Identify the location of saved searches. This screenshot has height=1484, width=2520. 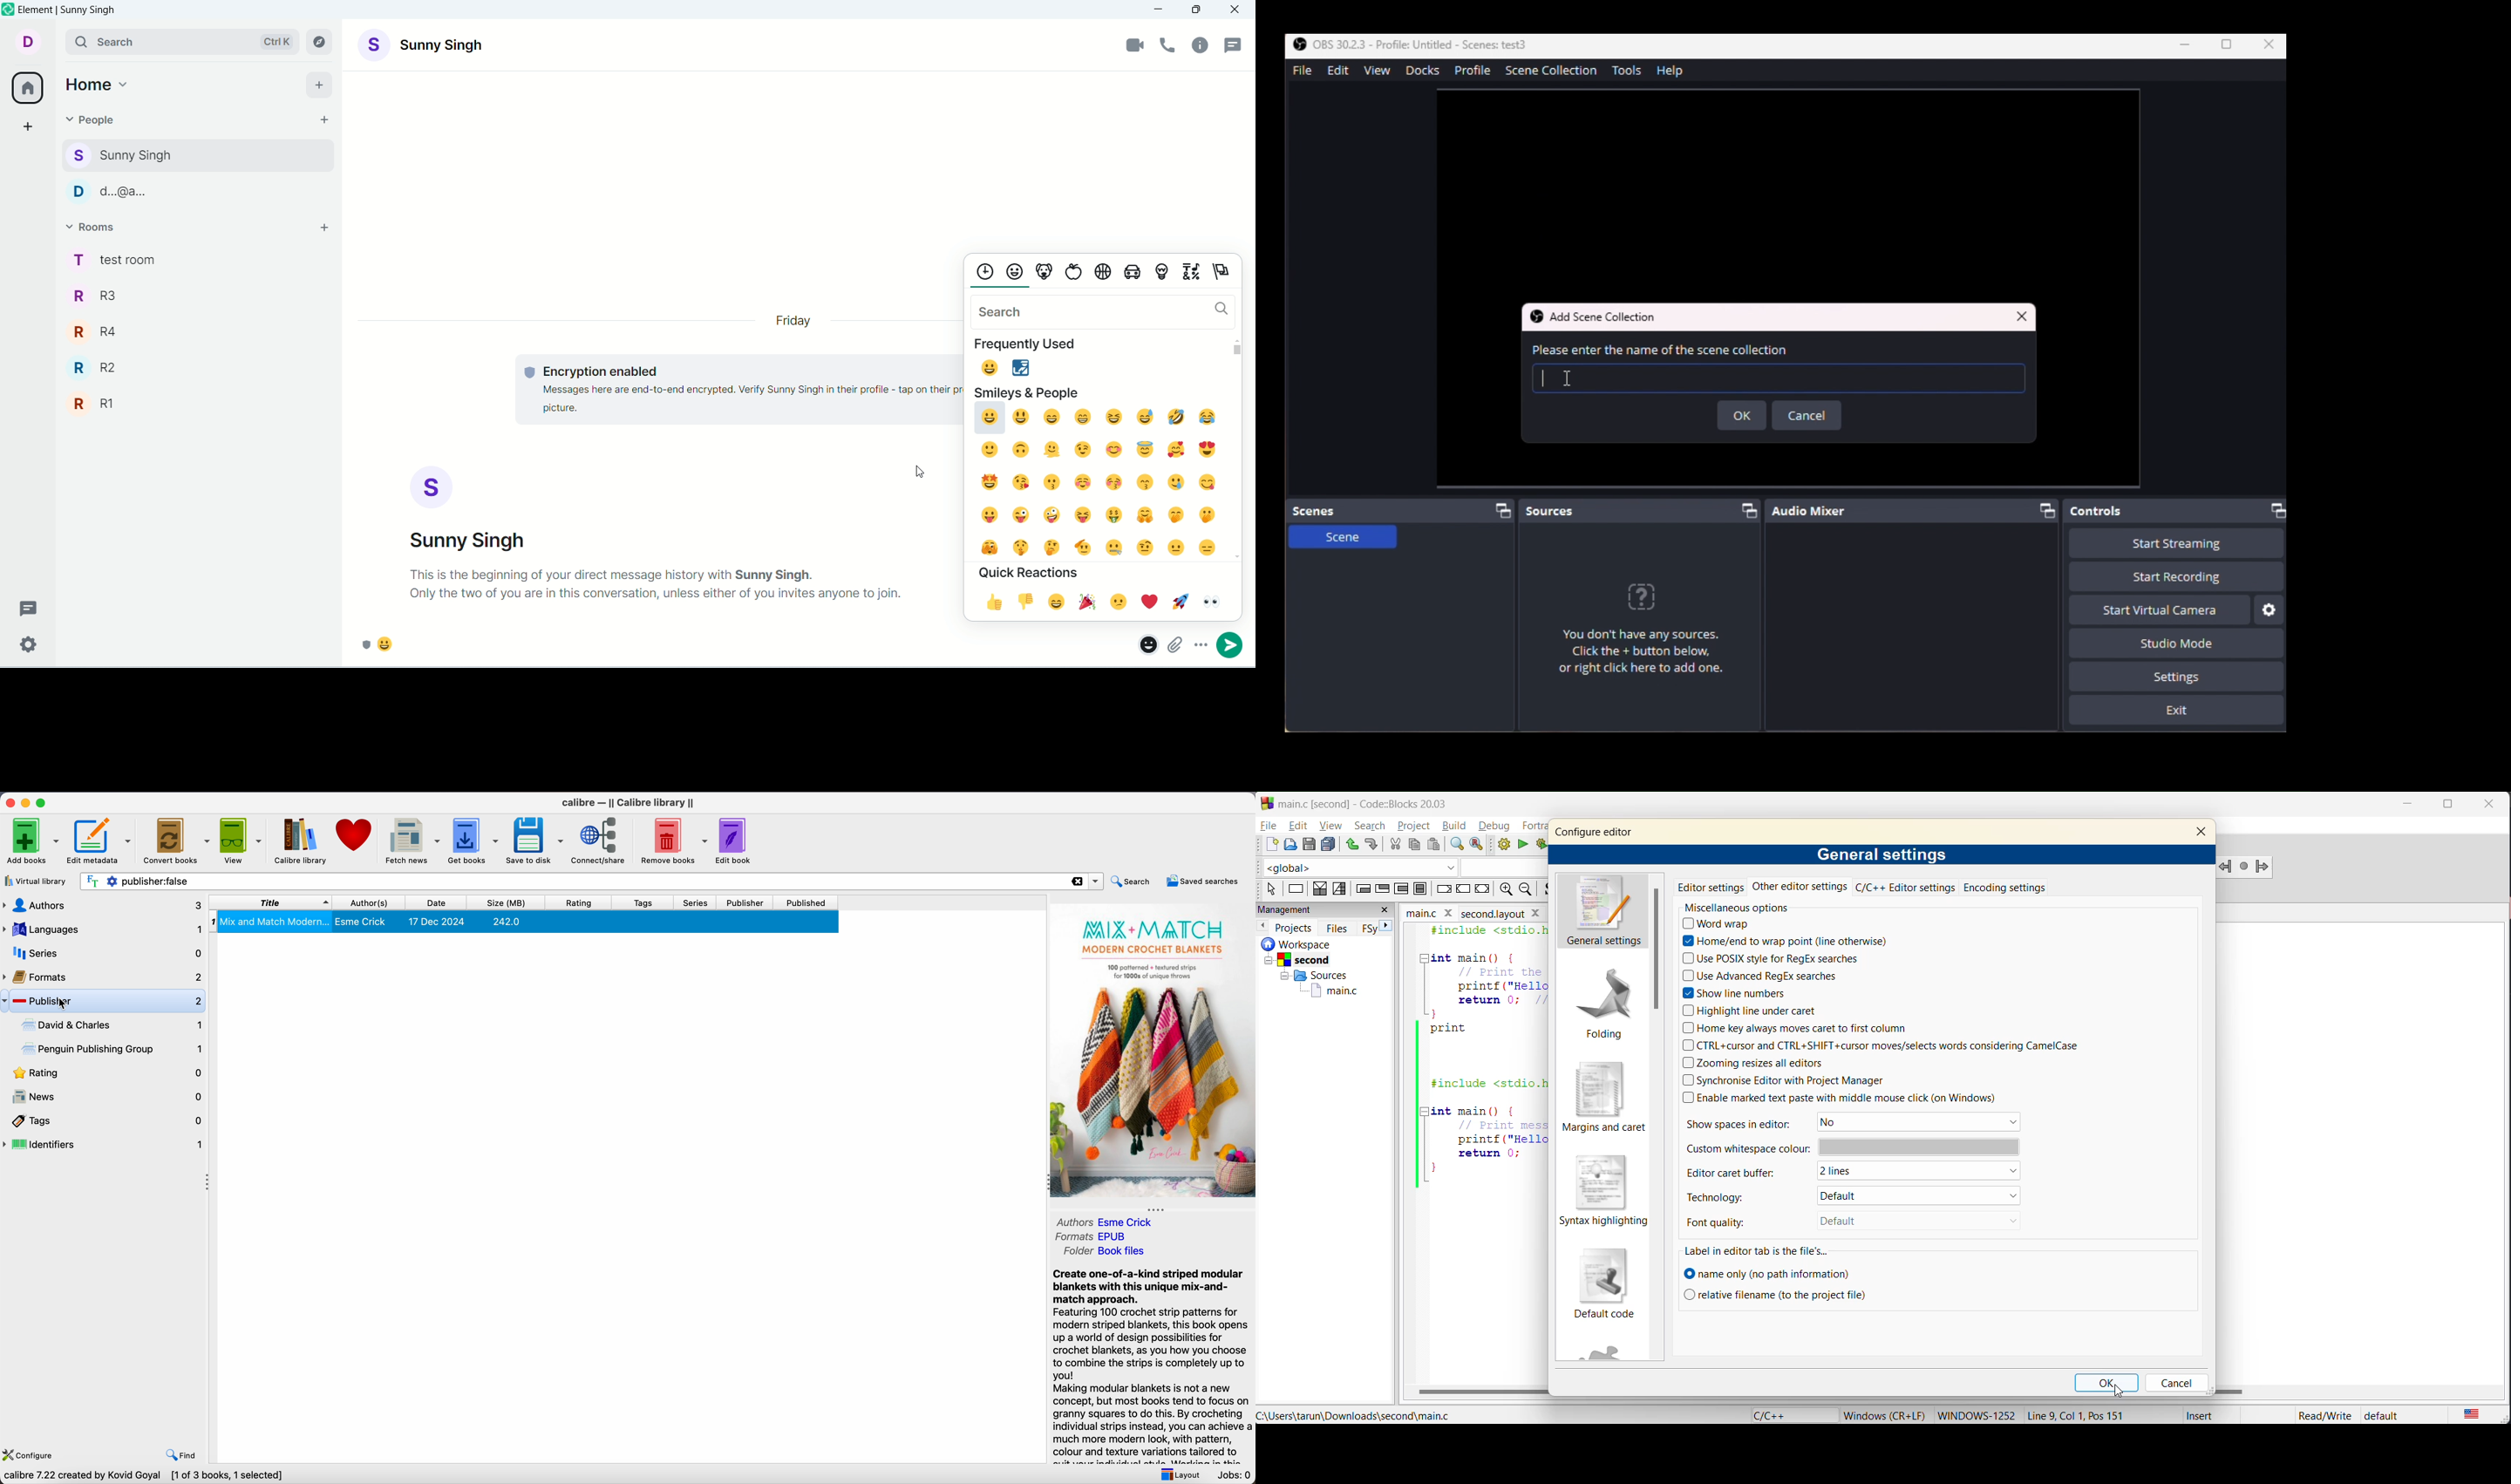
(1201, 880).